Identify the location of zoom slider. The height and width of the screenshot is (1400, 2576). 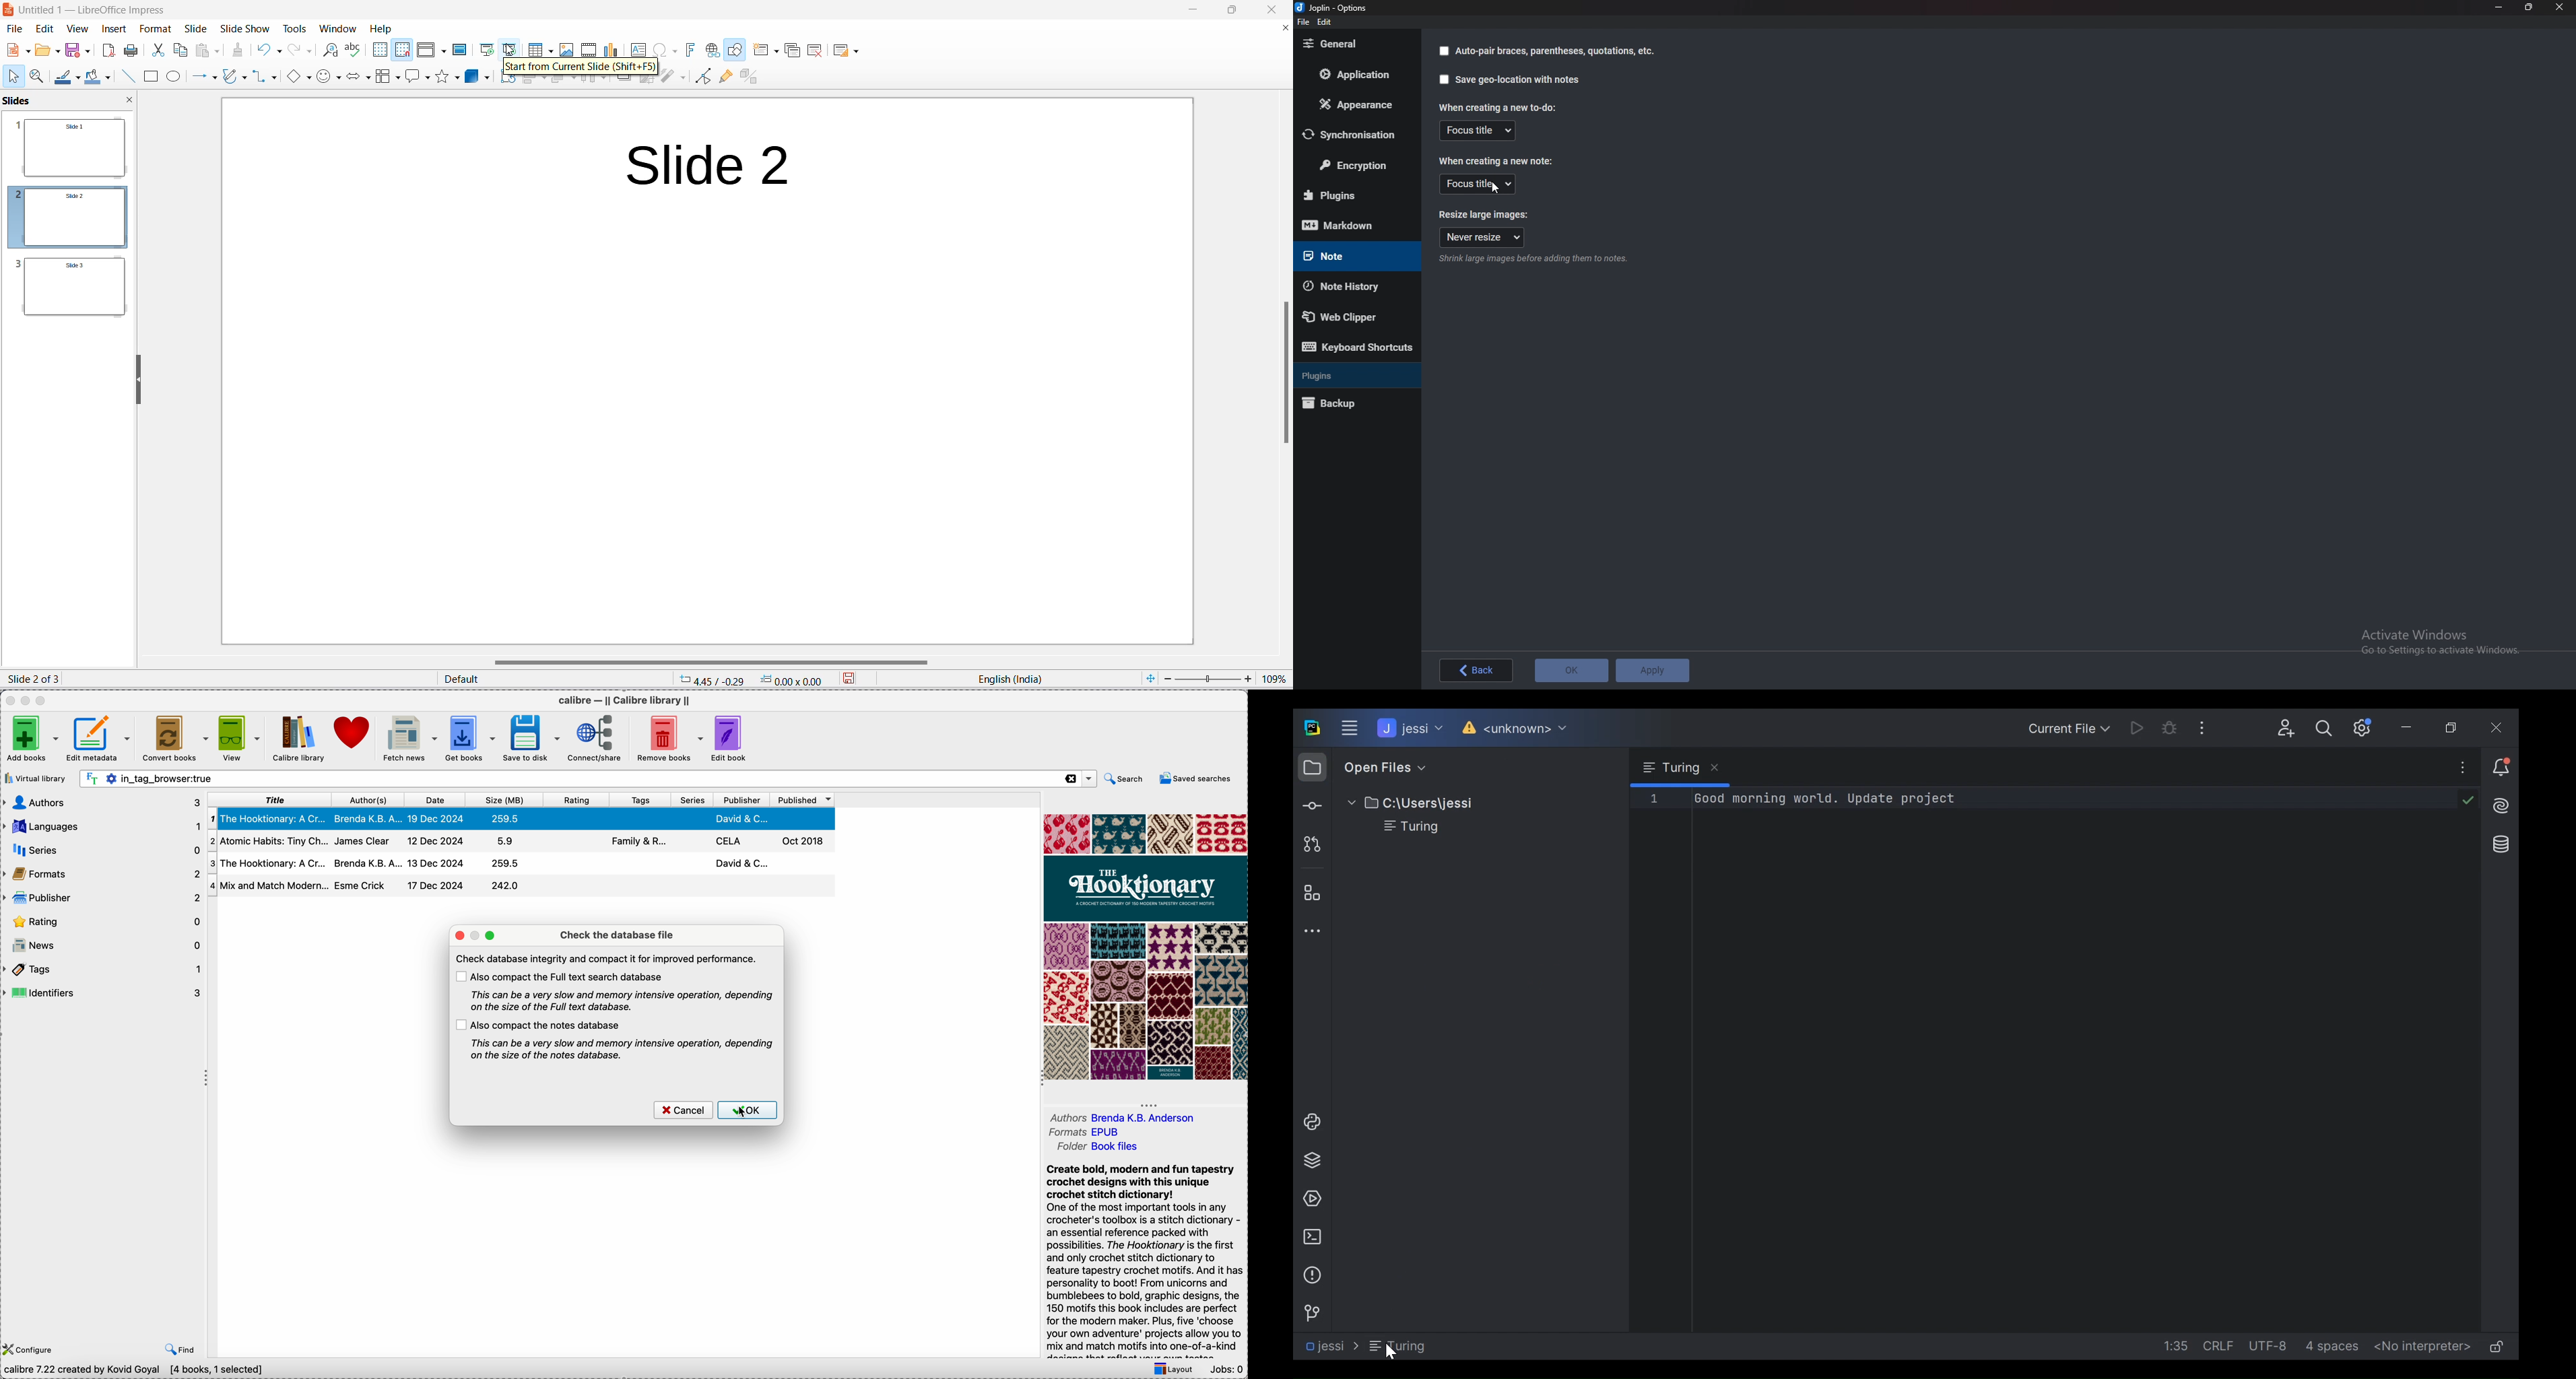
(1208, 679).